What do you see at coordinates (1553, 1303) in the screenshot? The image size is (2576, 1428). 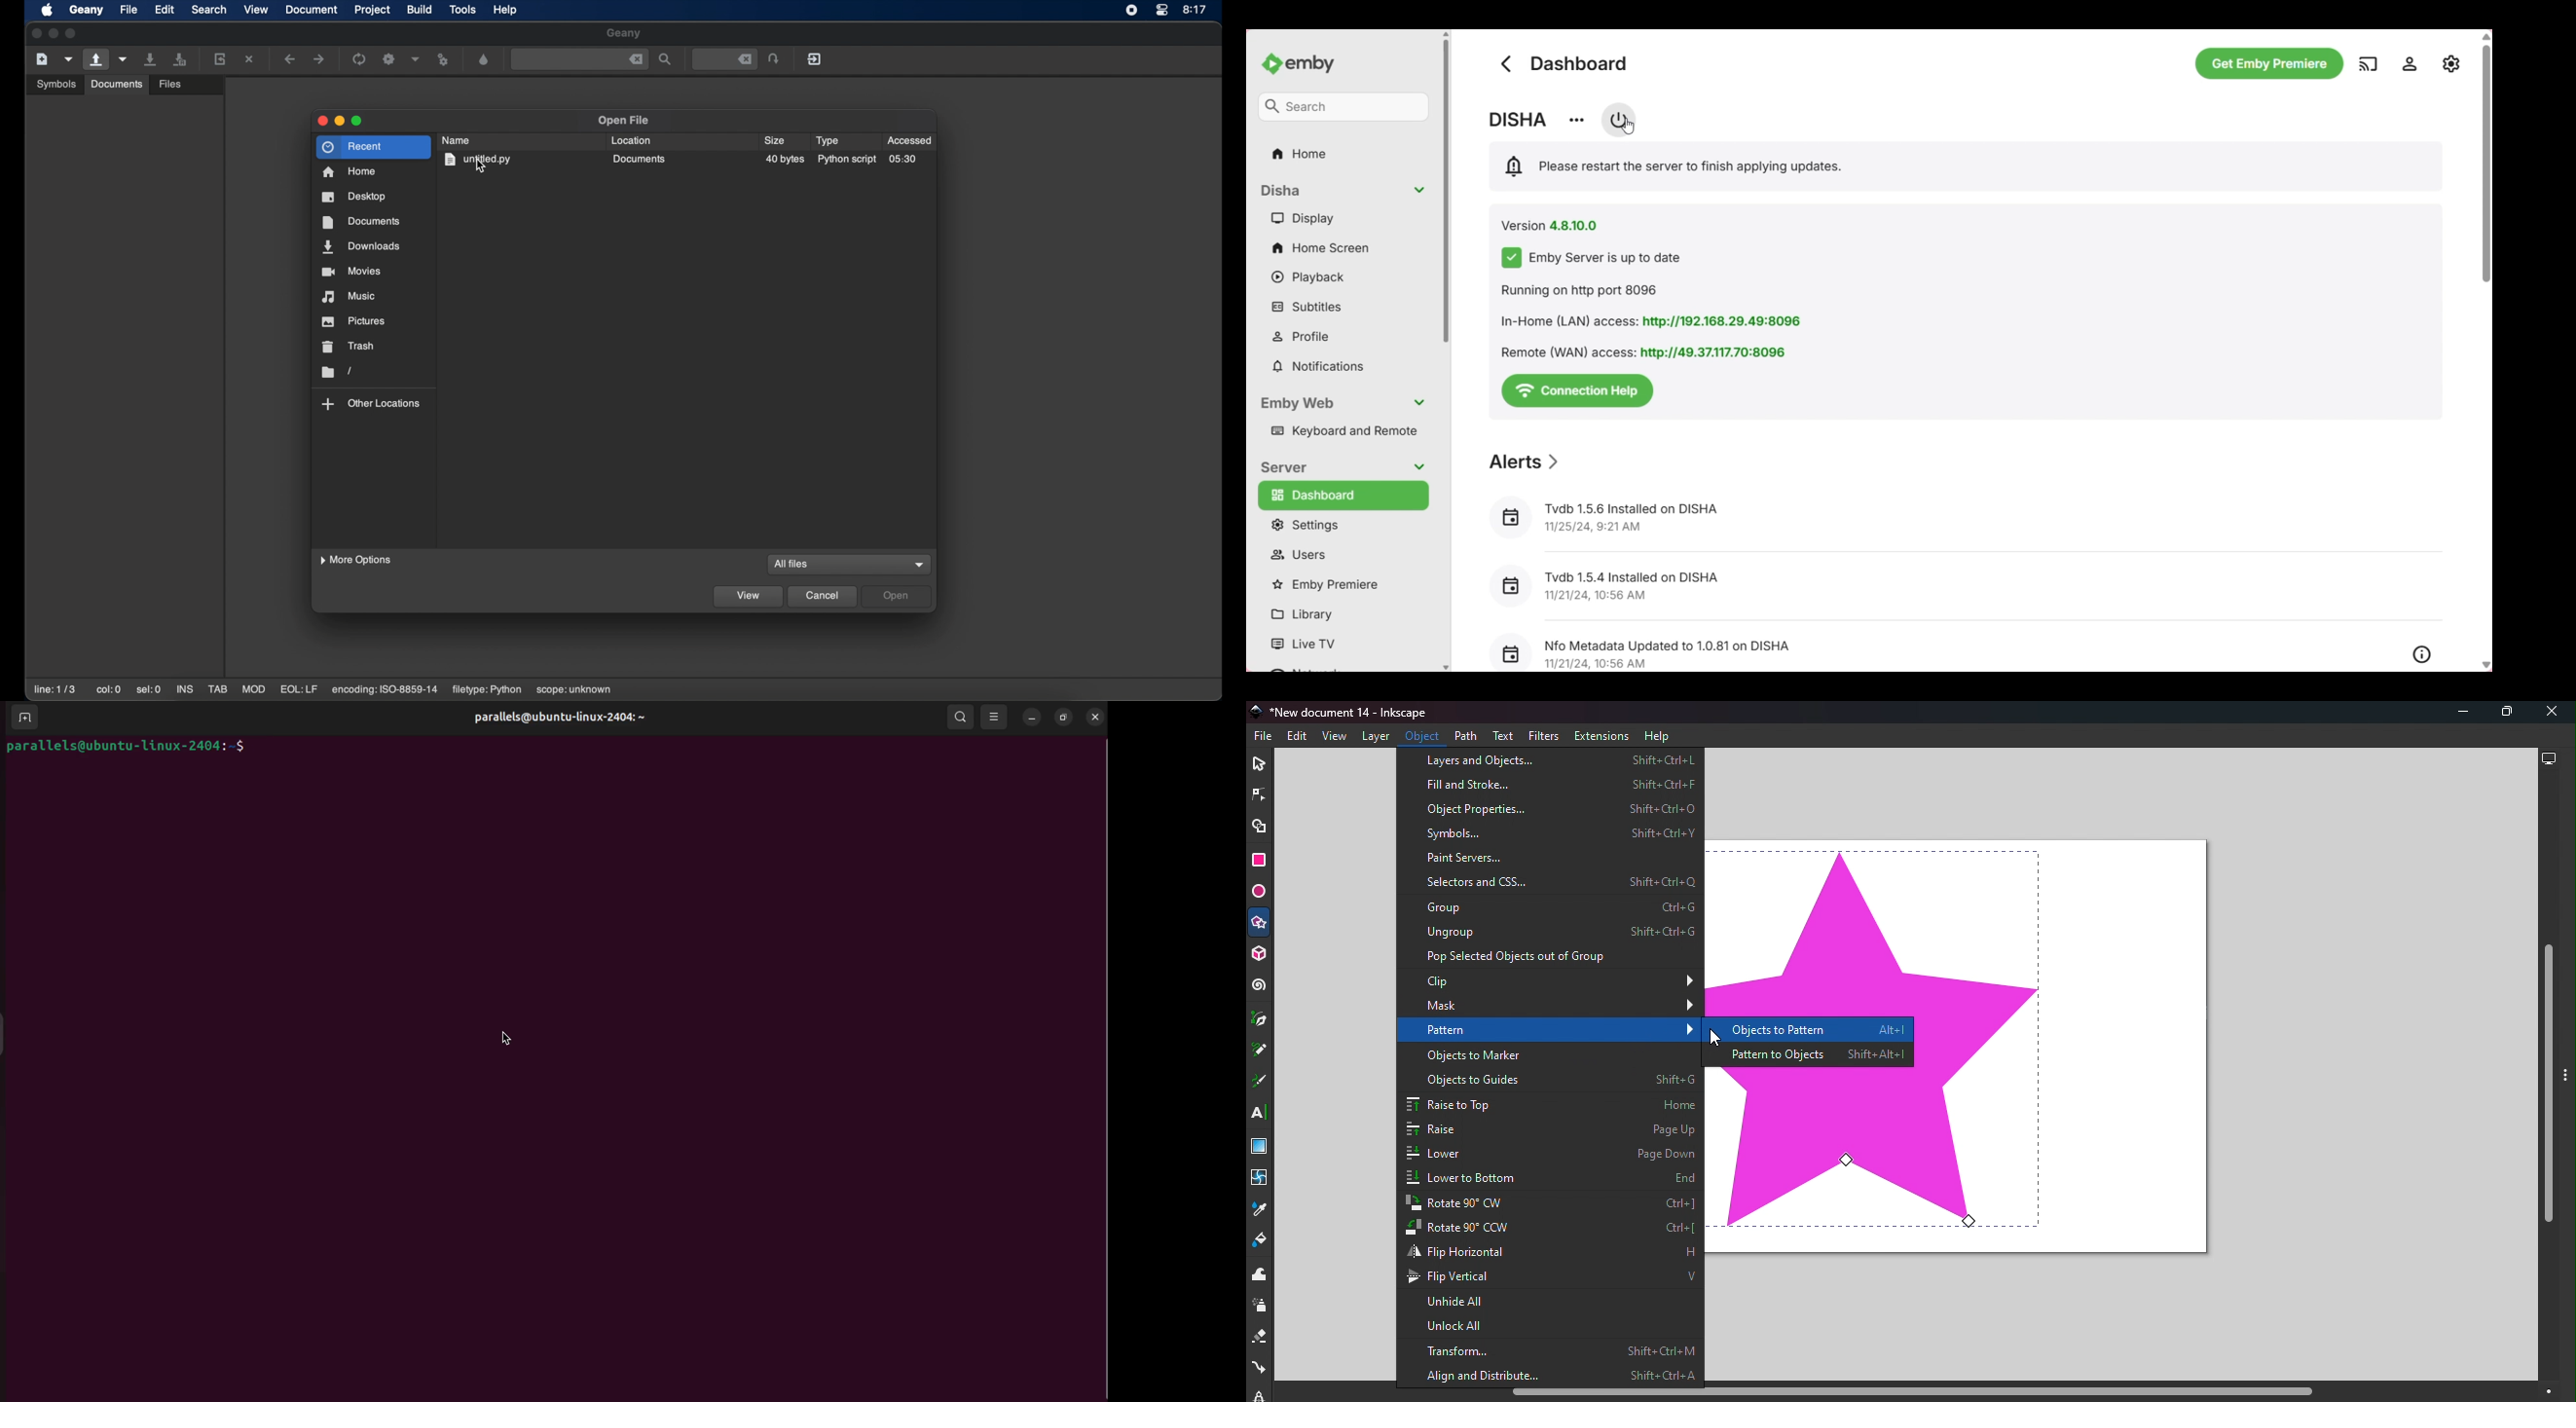 I see `Unhide all` at bounding box center [1553, 1303].